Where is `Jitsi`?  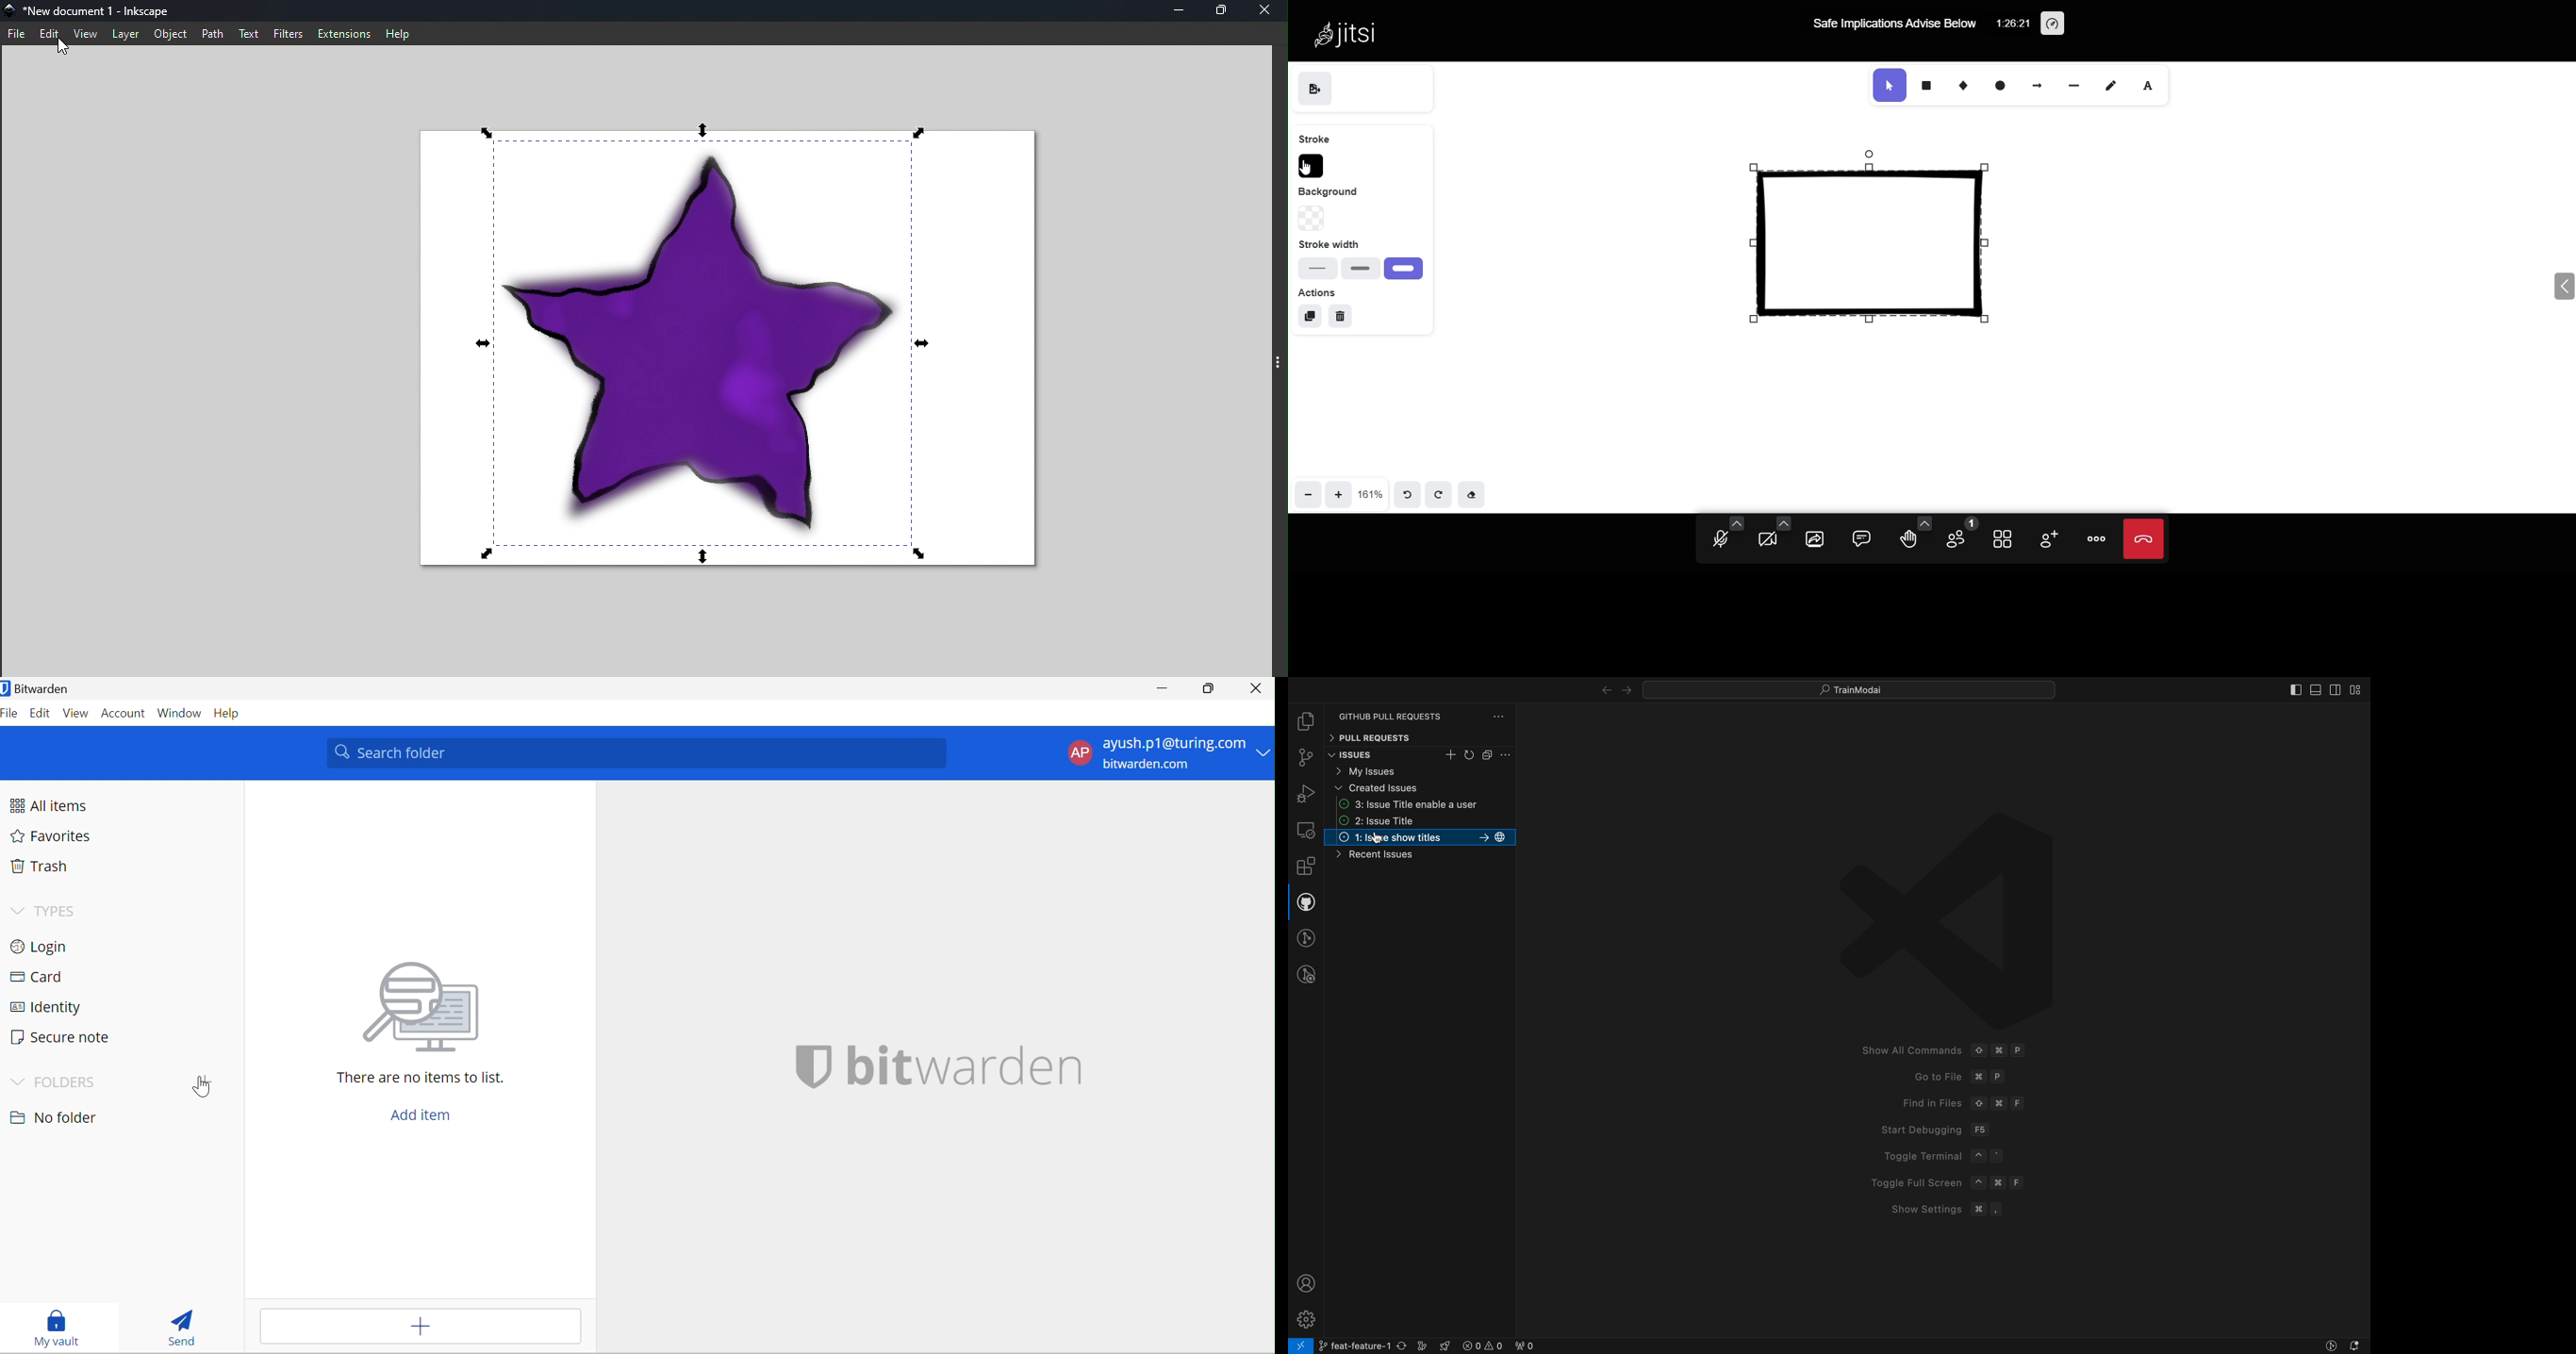 Jitsi is located at coordinates (1359, 34).